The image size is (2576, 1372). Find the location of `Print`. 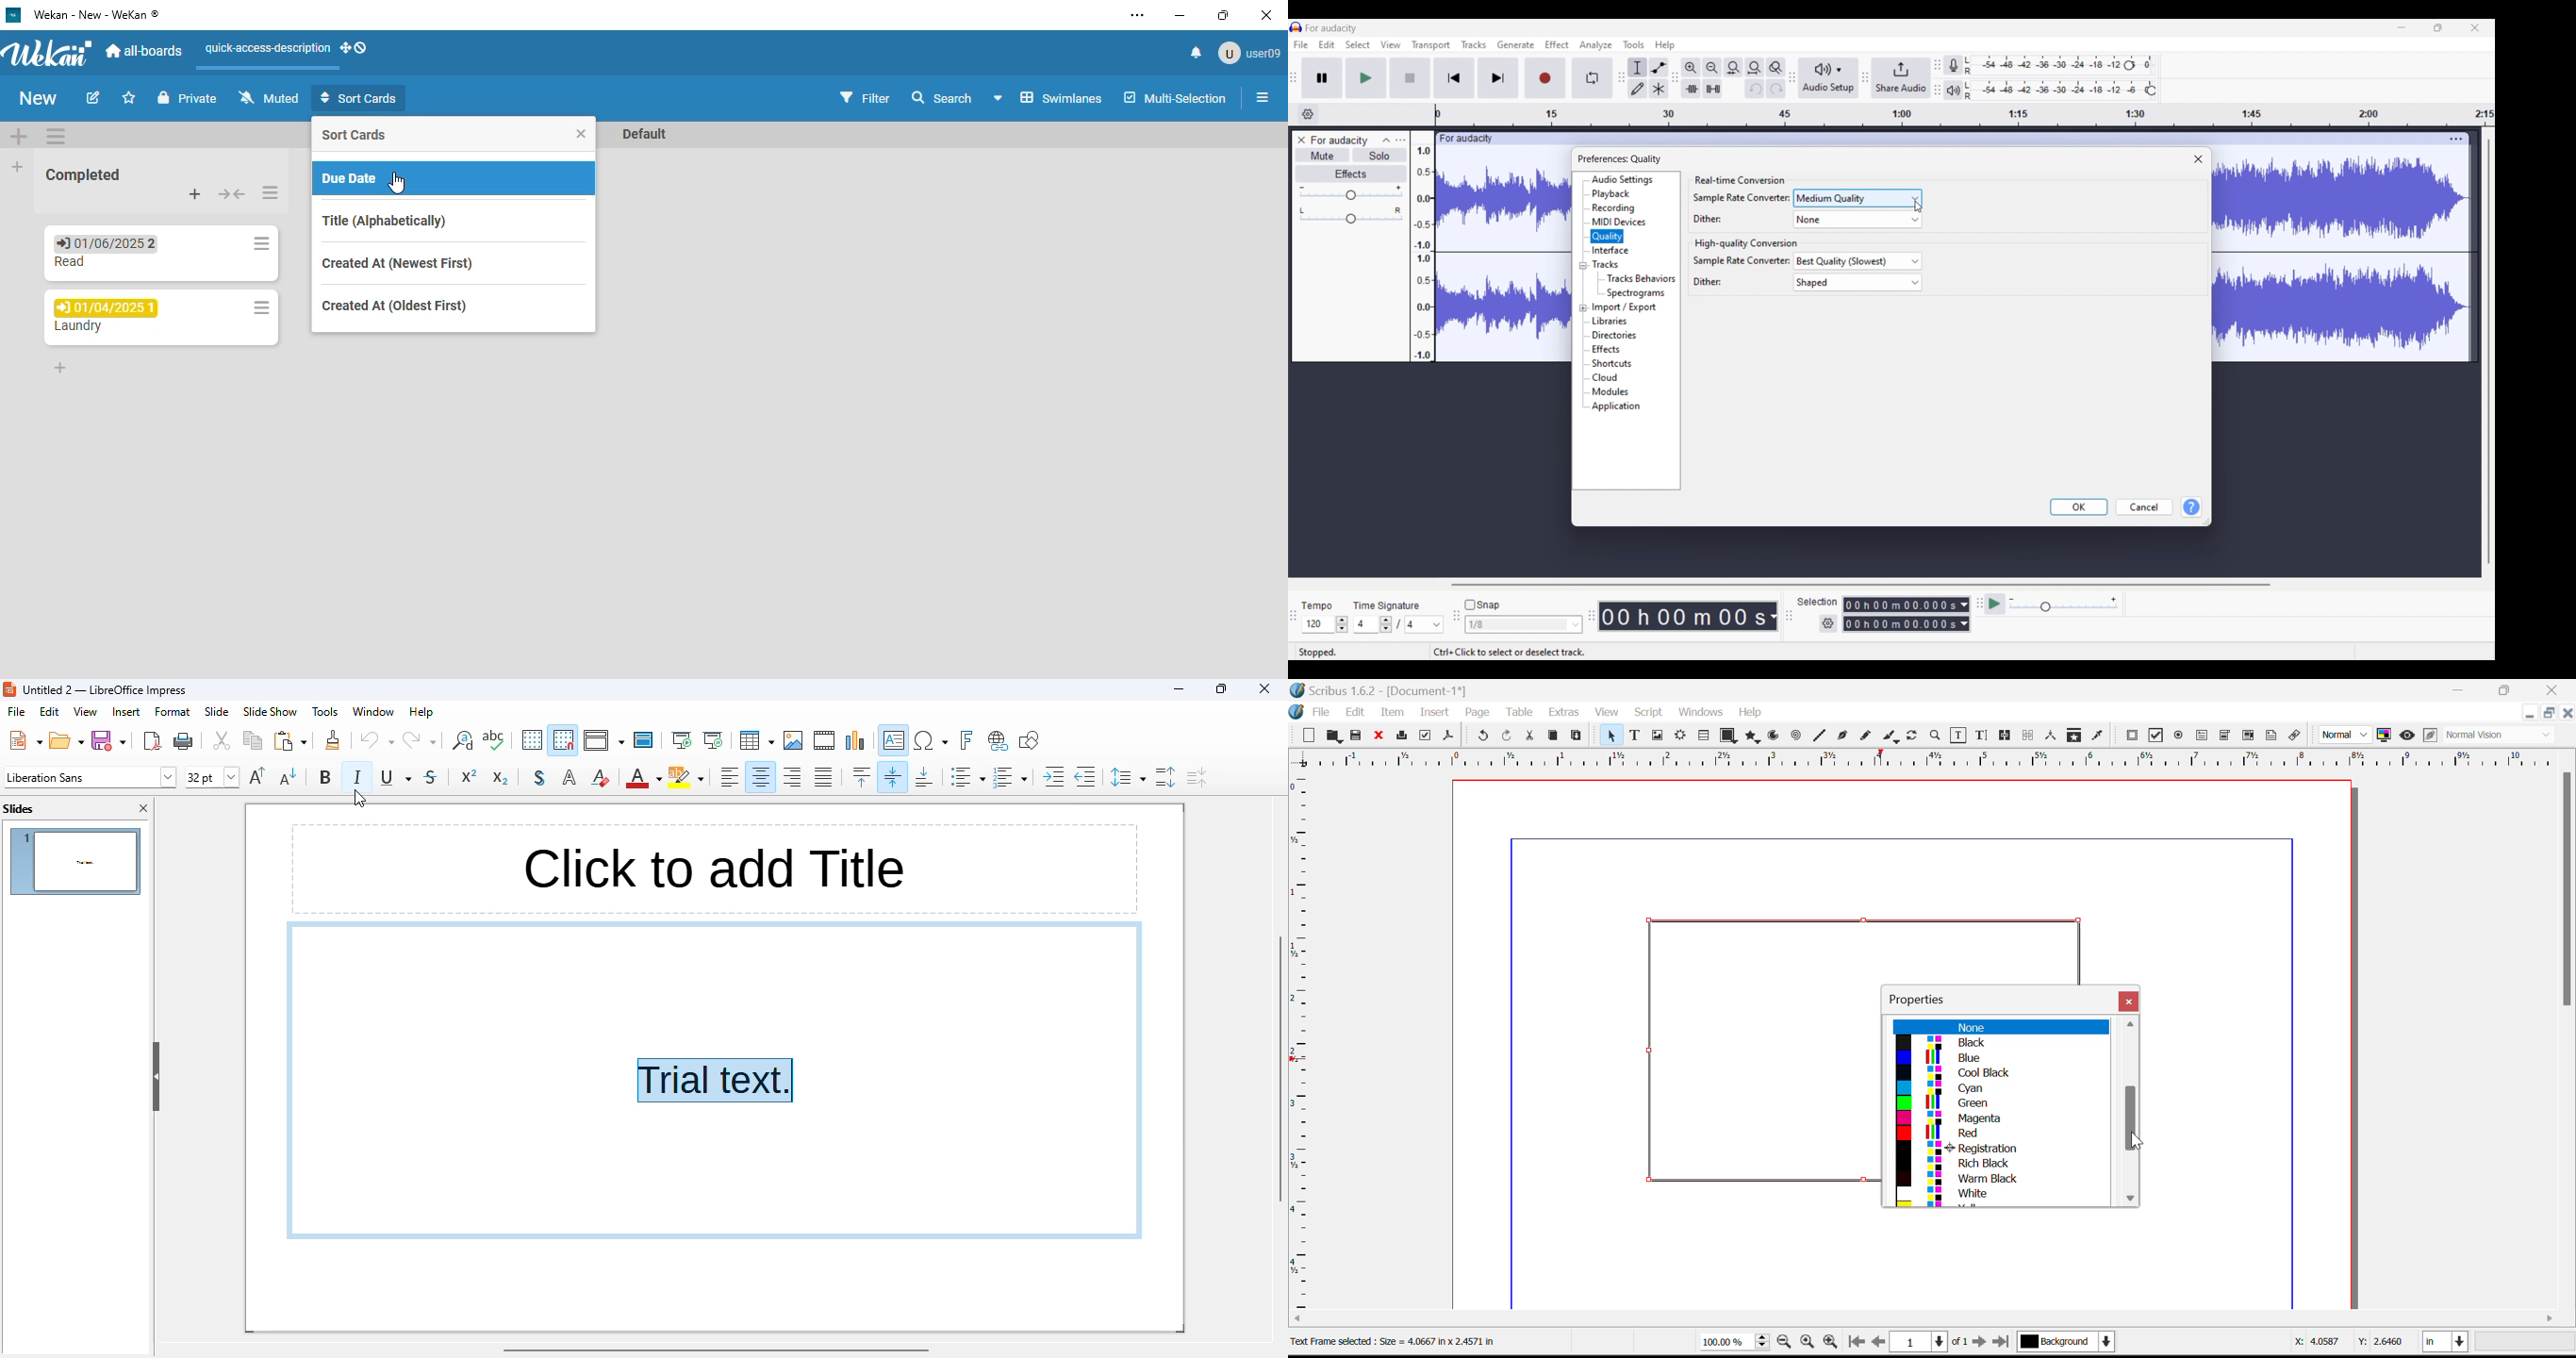

Print is located at coordinates (184, 741).